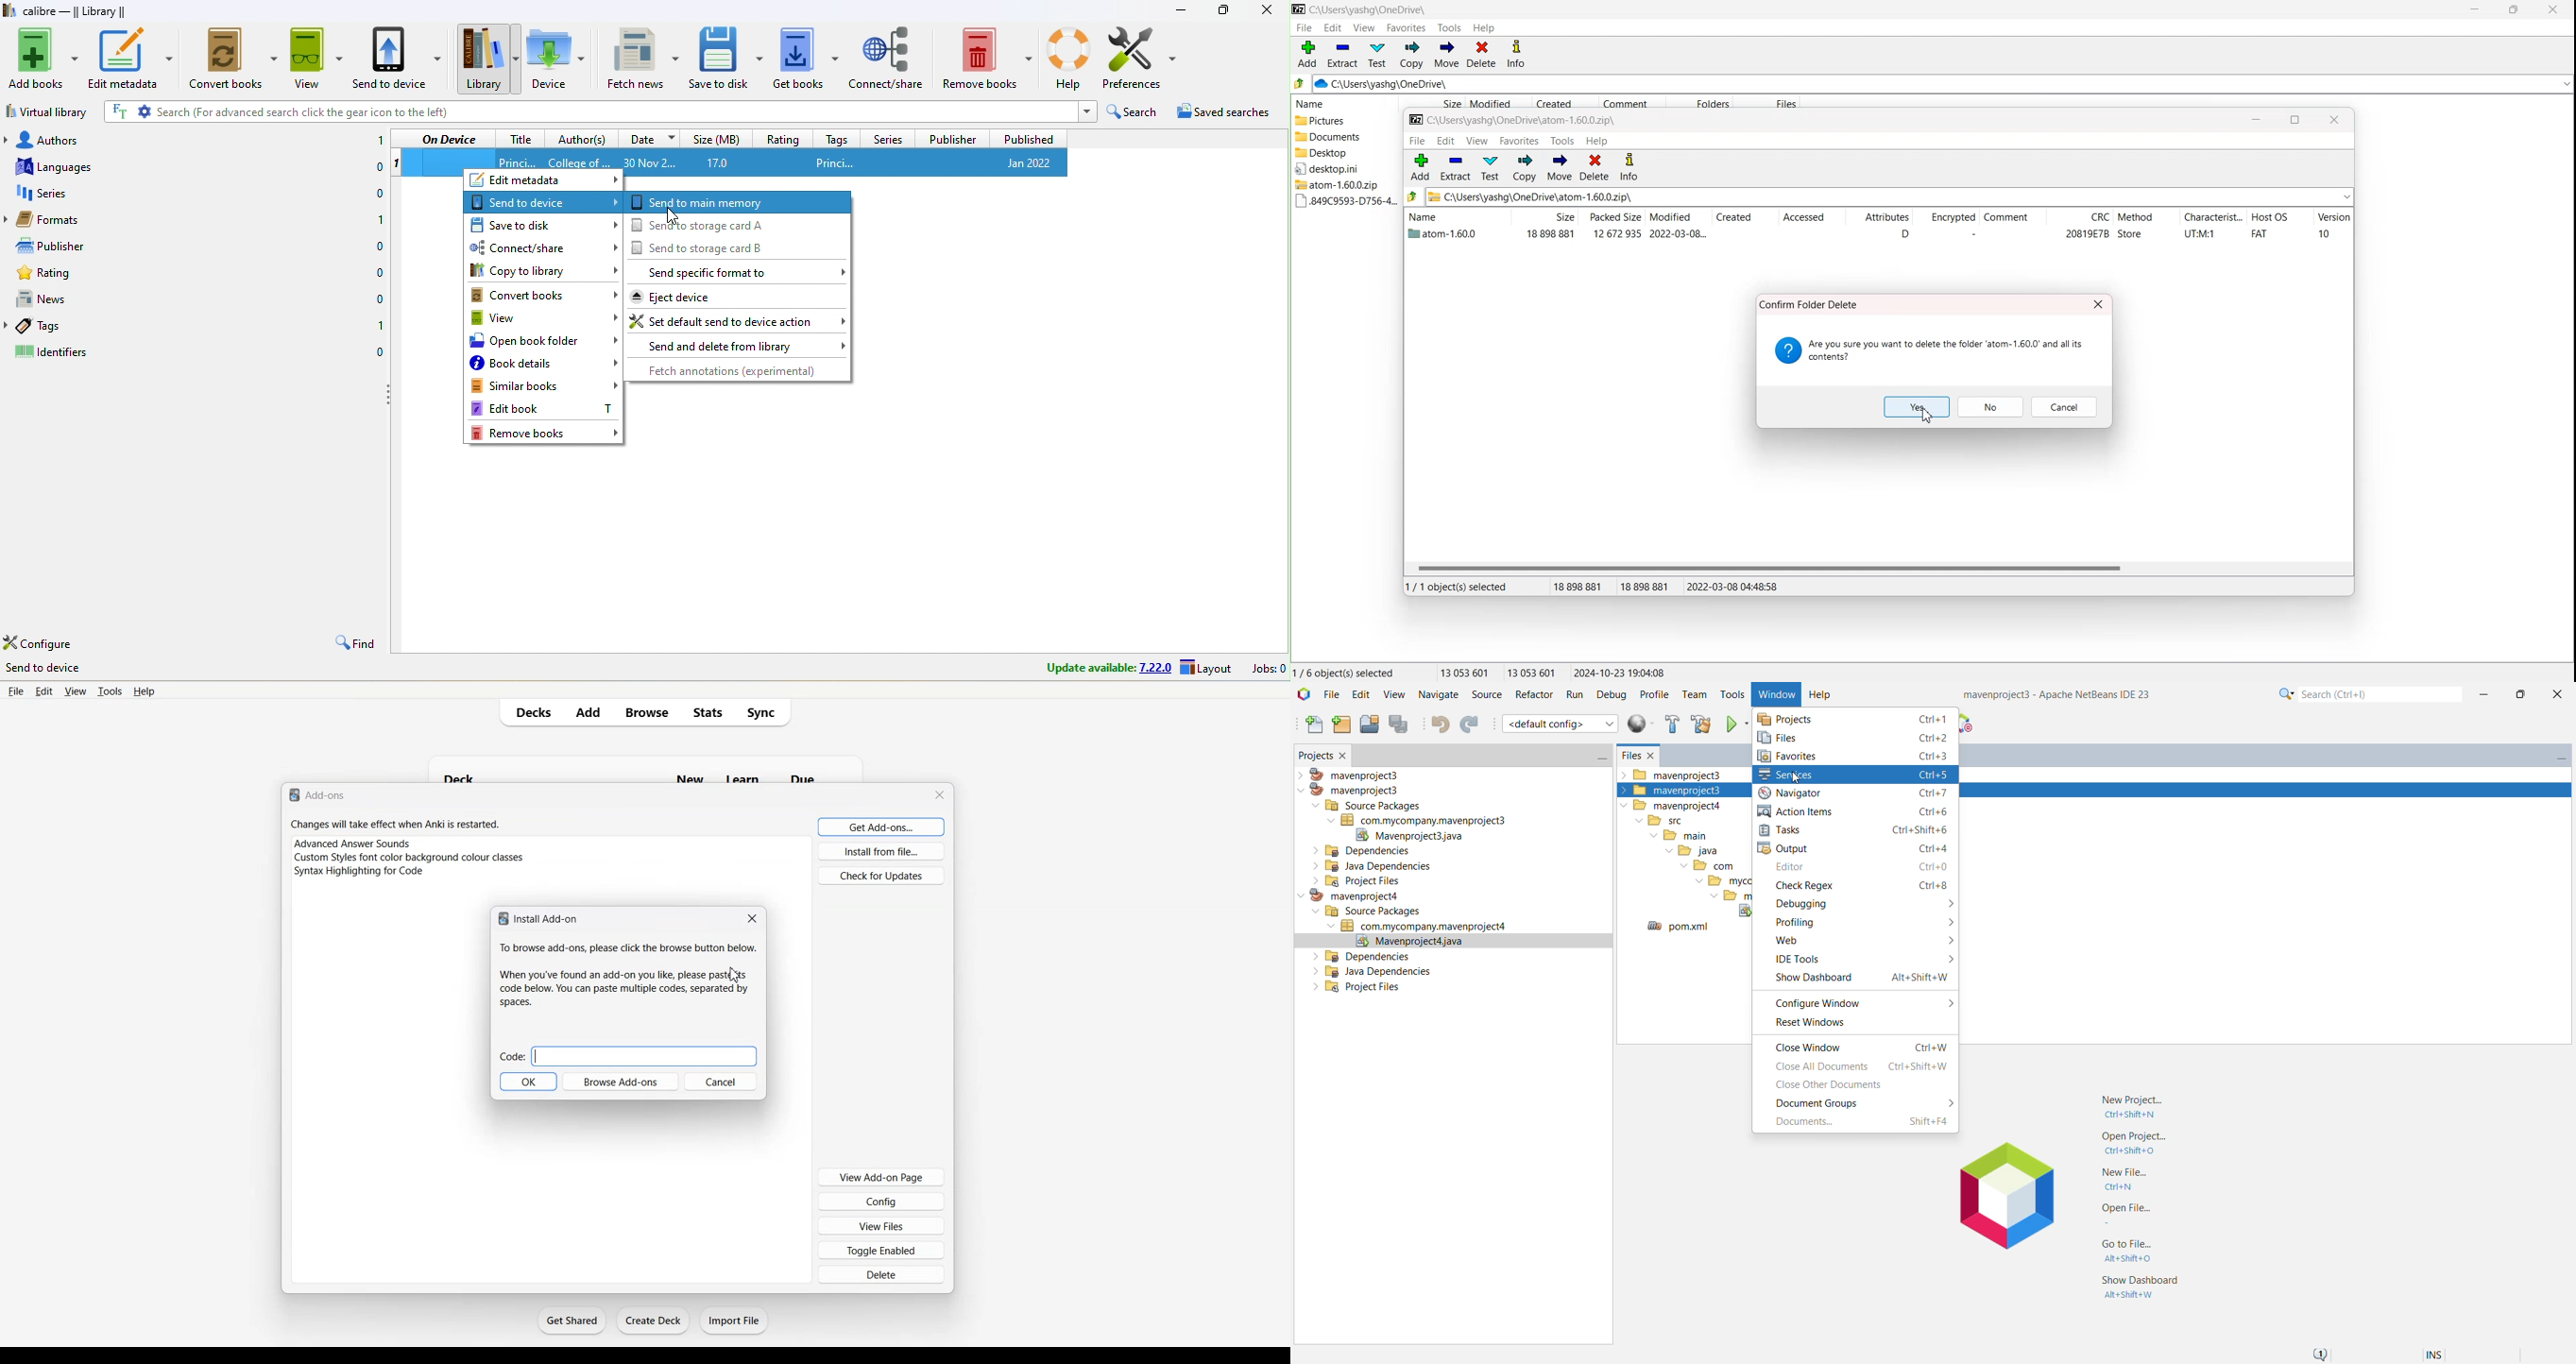 This screenshot has height=1372, width=2576. What do you see at coordinates (1992, 407) in the screenshot?
I see `No` at bounding box center [1992, 407].